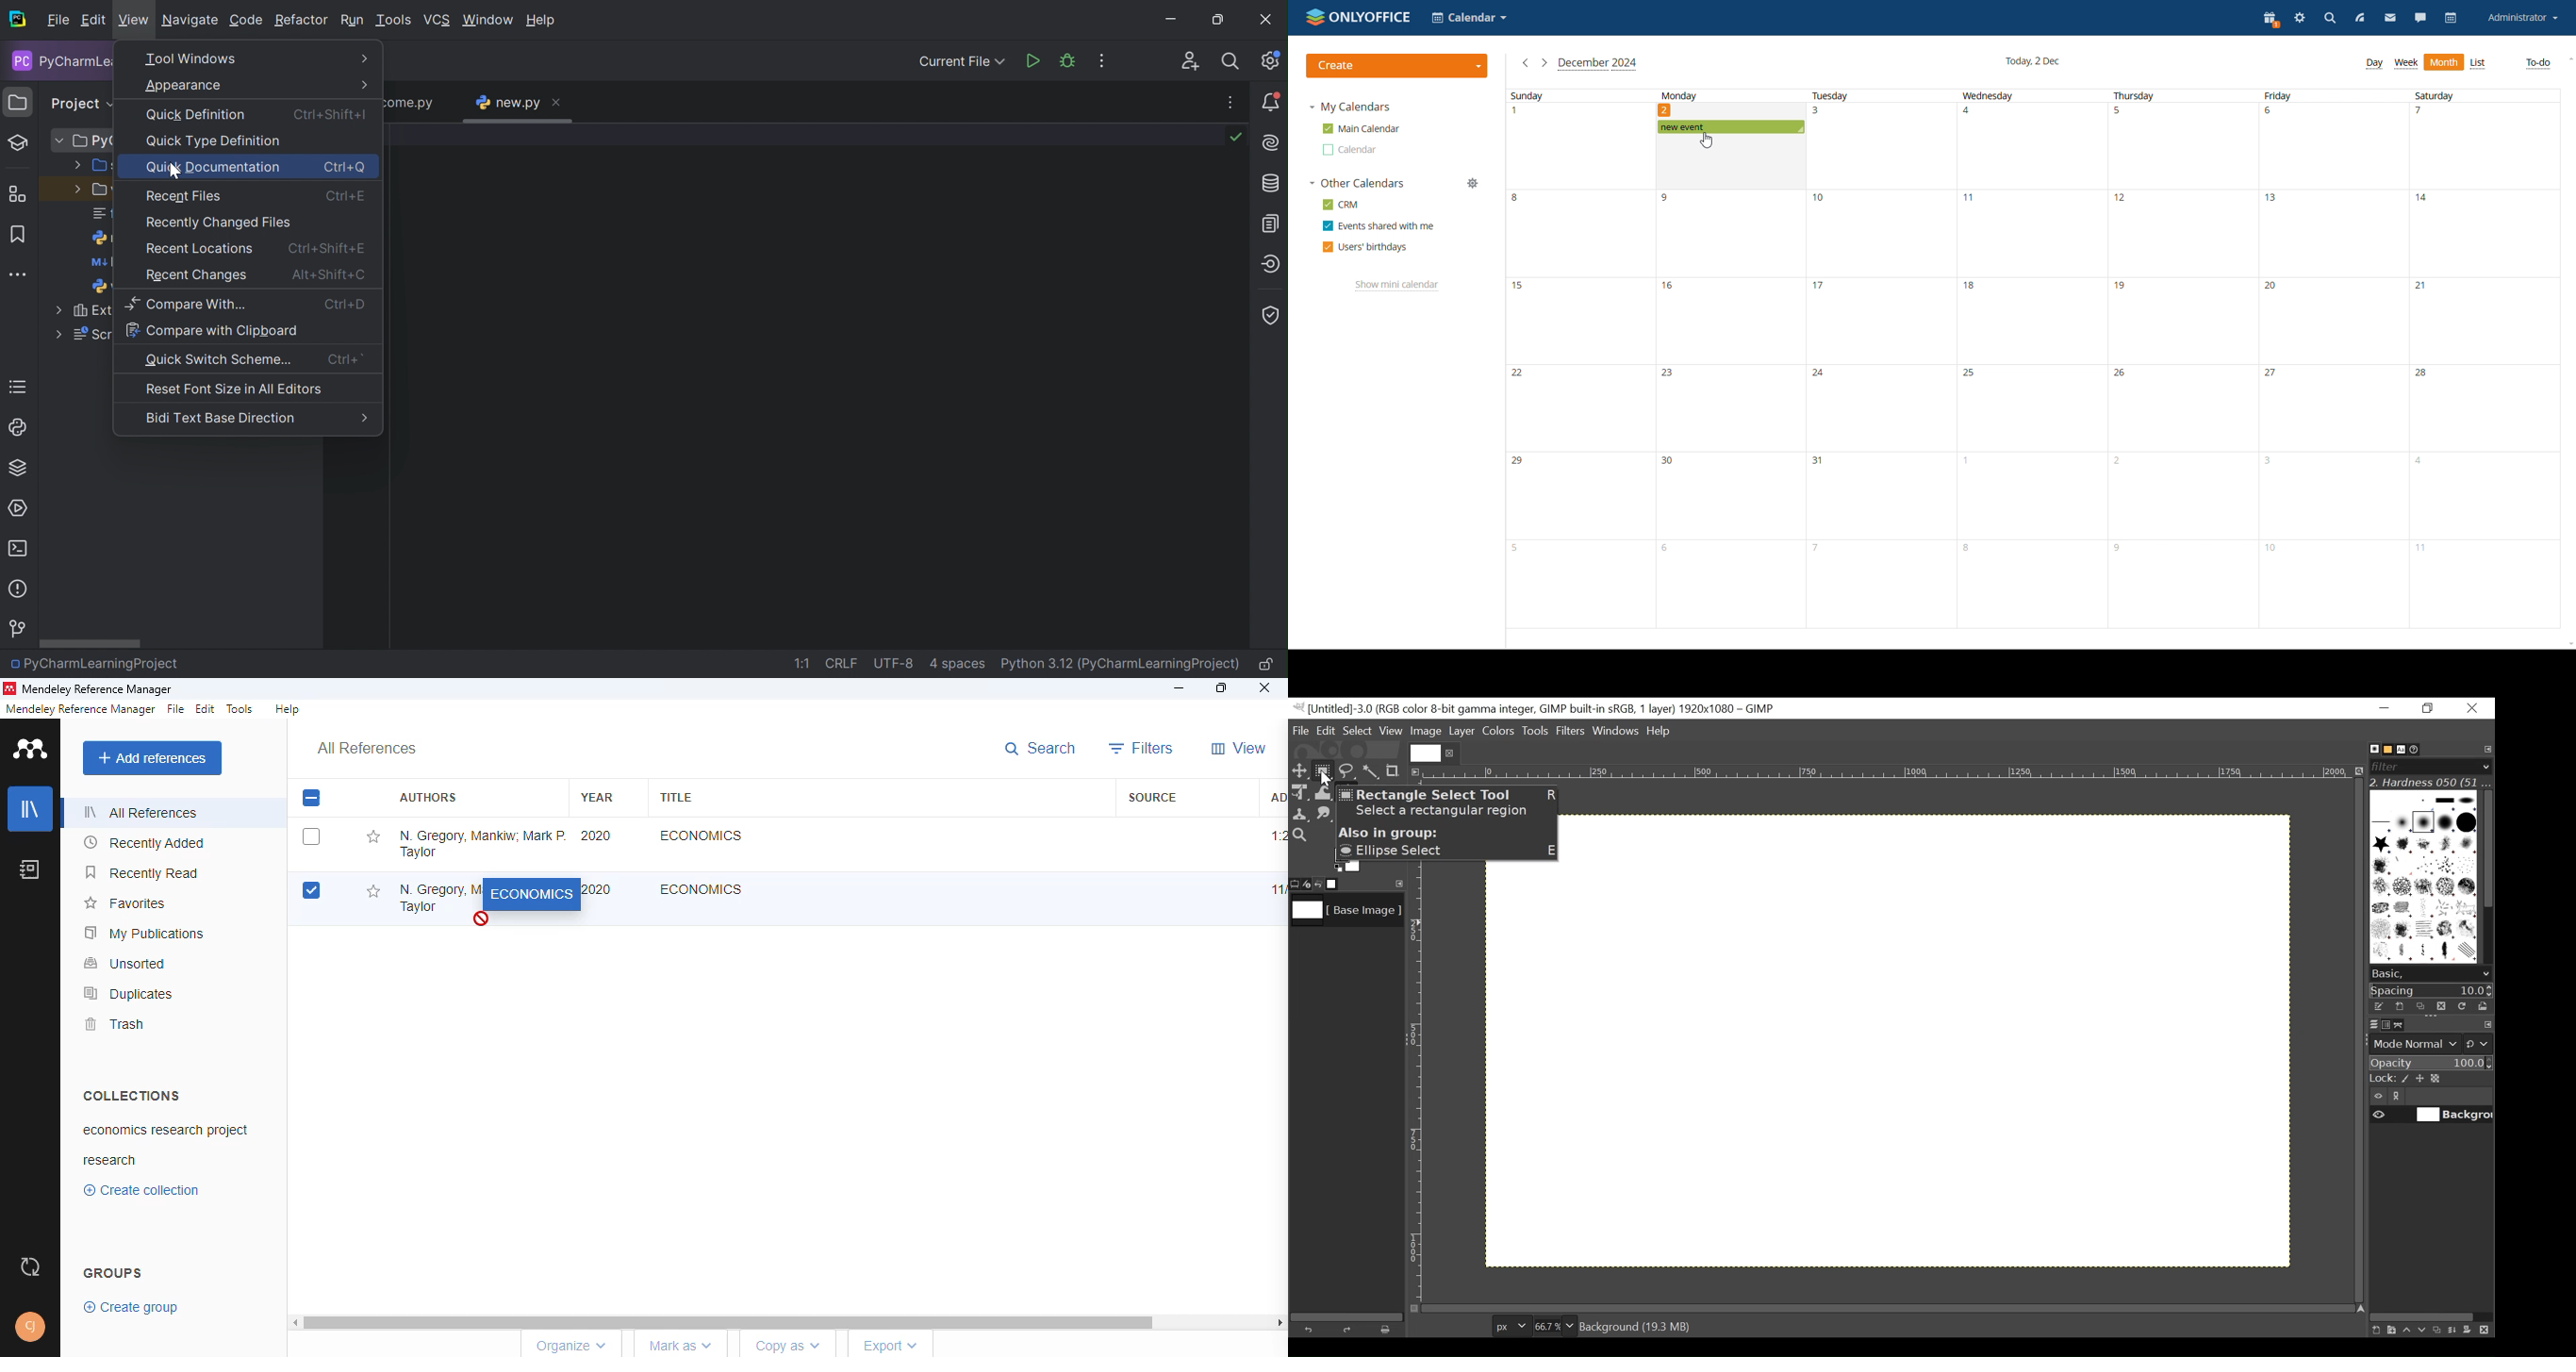  Describe the element at coordinates (1340, 884) in the screenshot. I see `Images` at that location.